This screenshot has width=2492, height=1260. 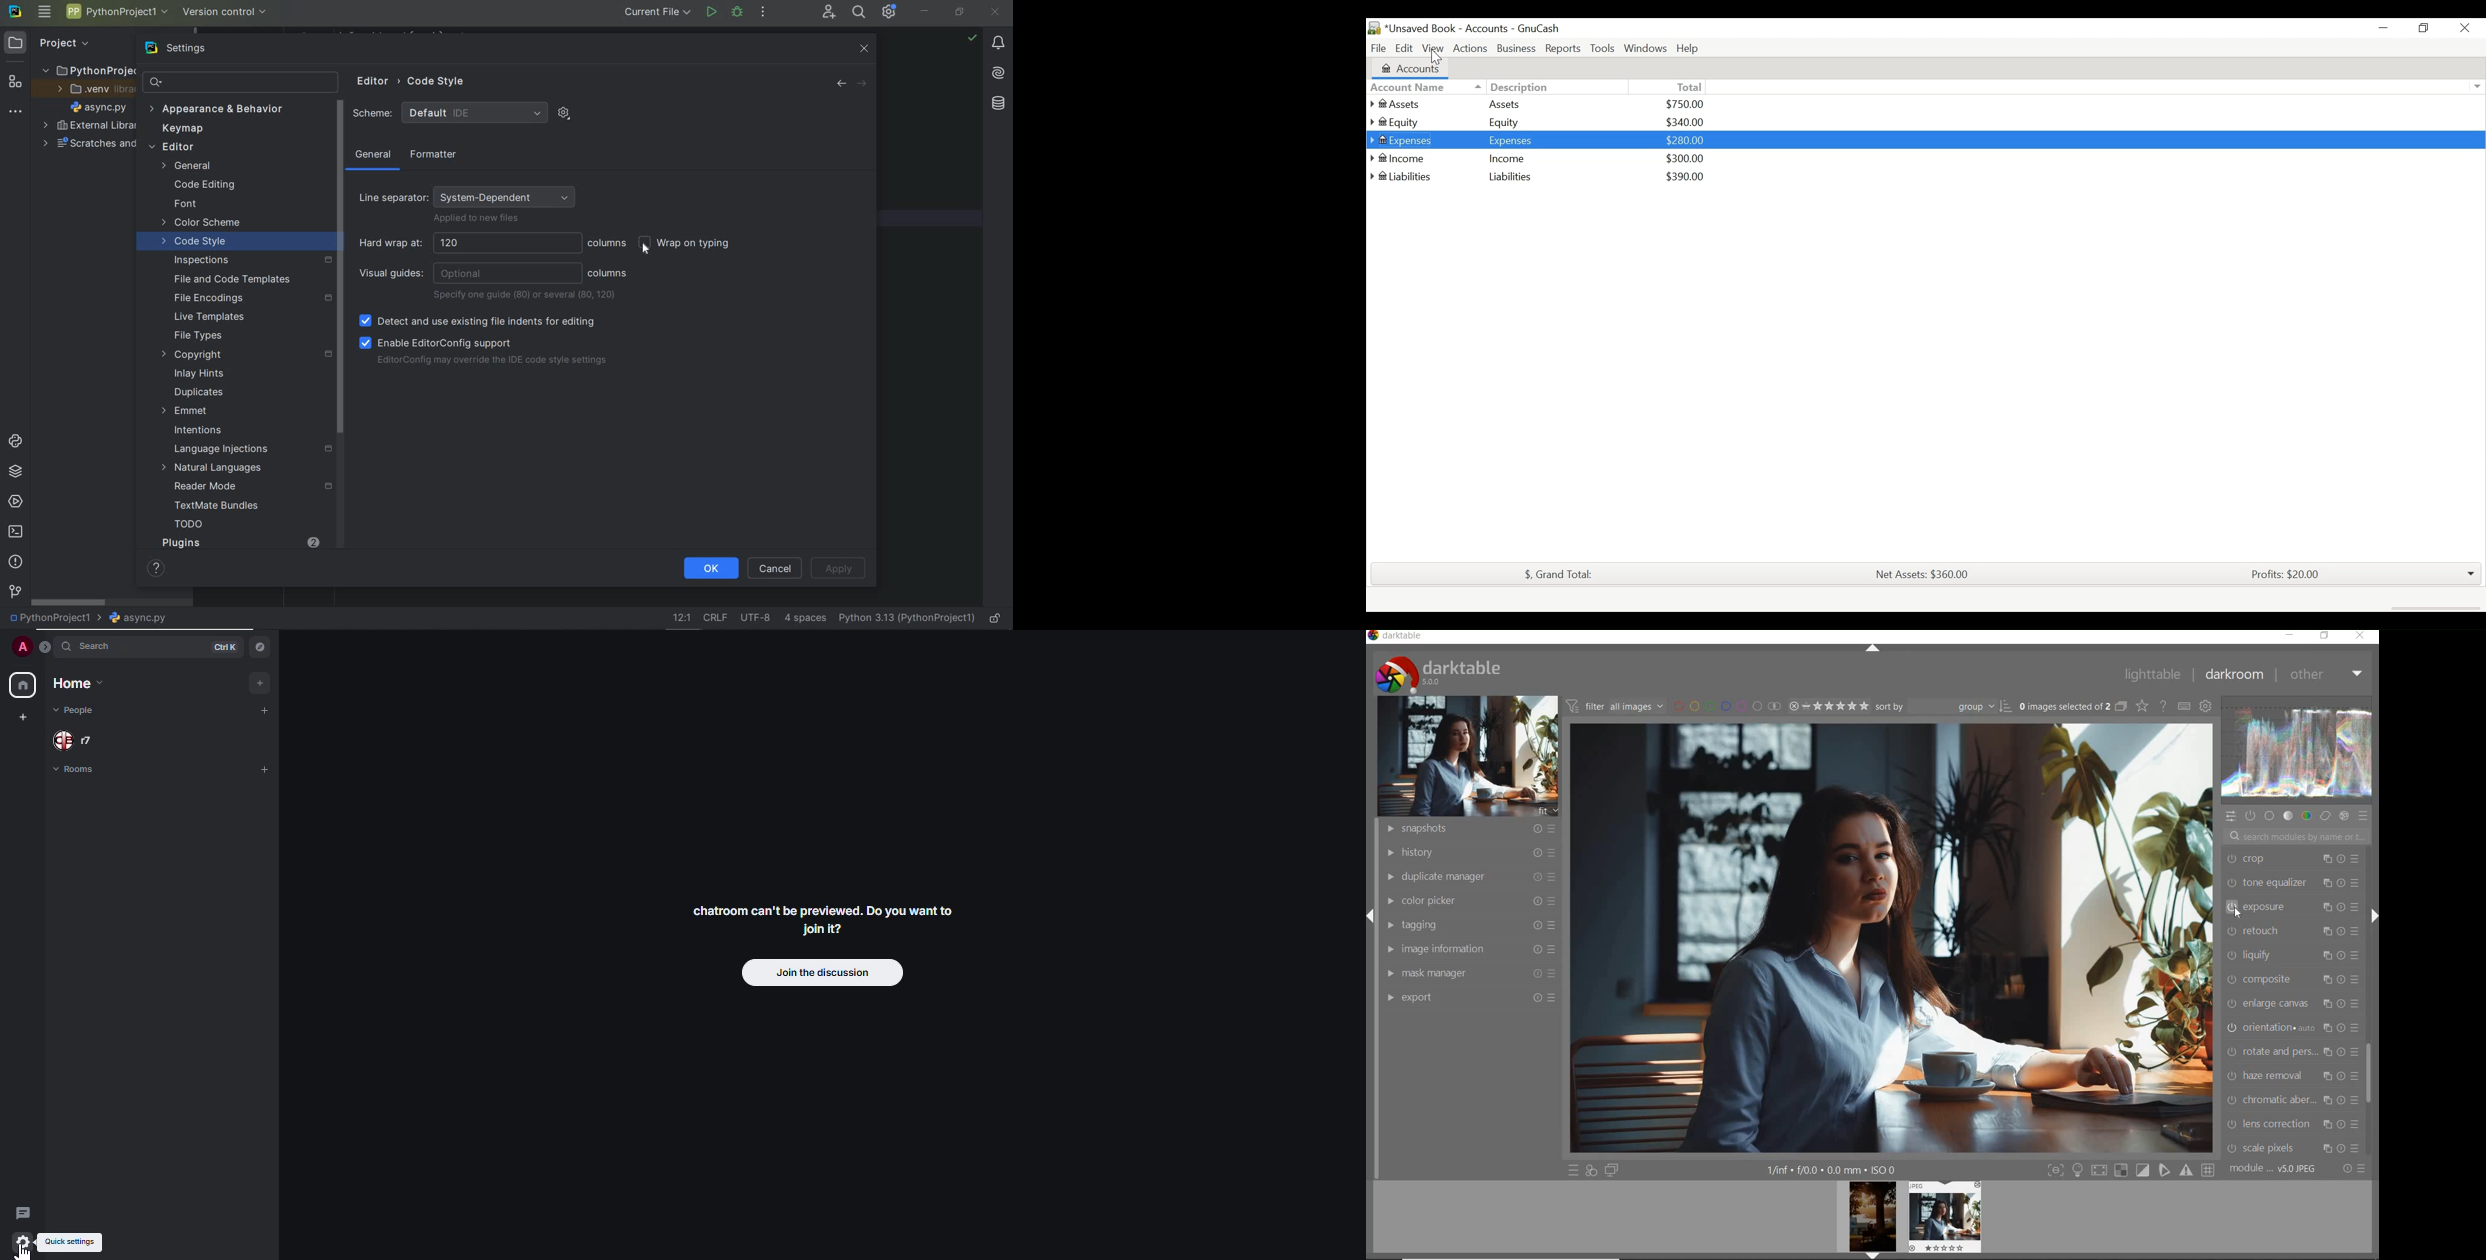 What do you see at coordinates (2383, 29) in the screenshot?
I see `Minimize` at bounding box center [2383, 29].